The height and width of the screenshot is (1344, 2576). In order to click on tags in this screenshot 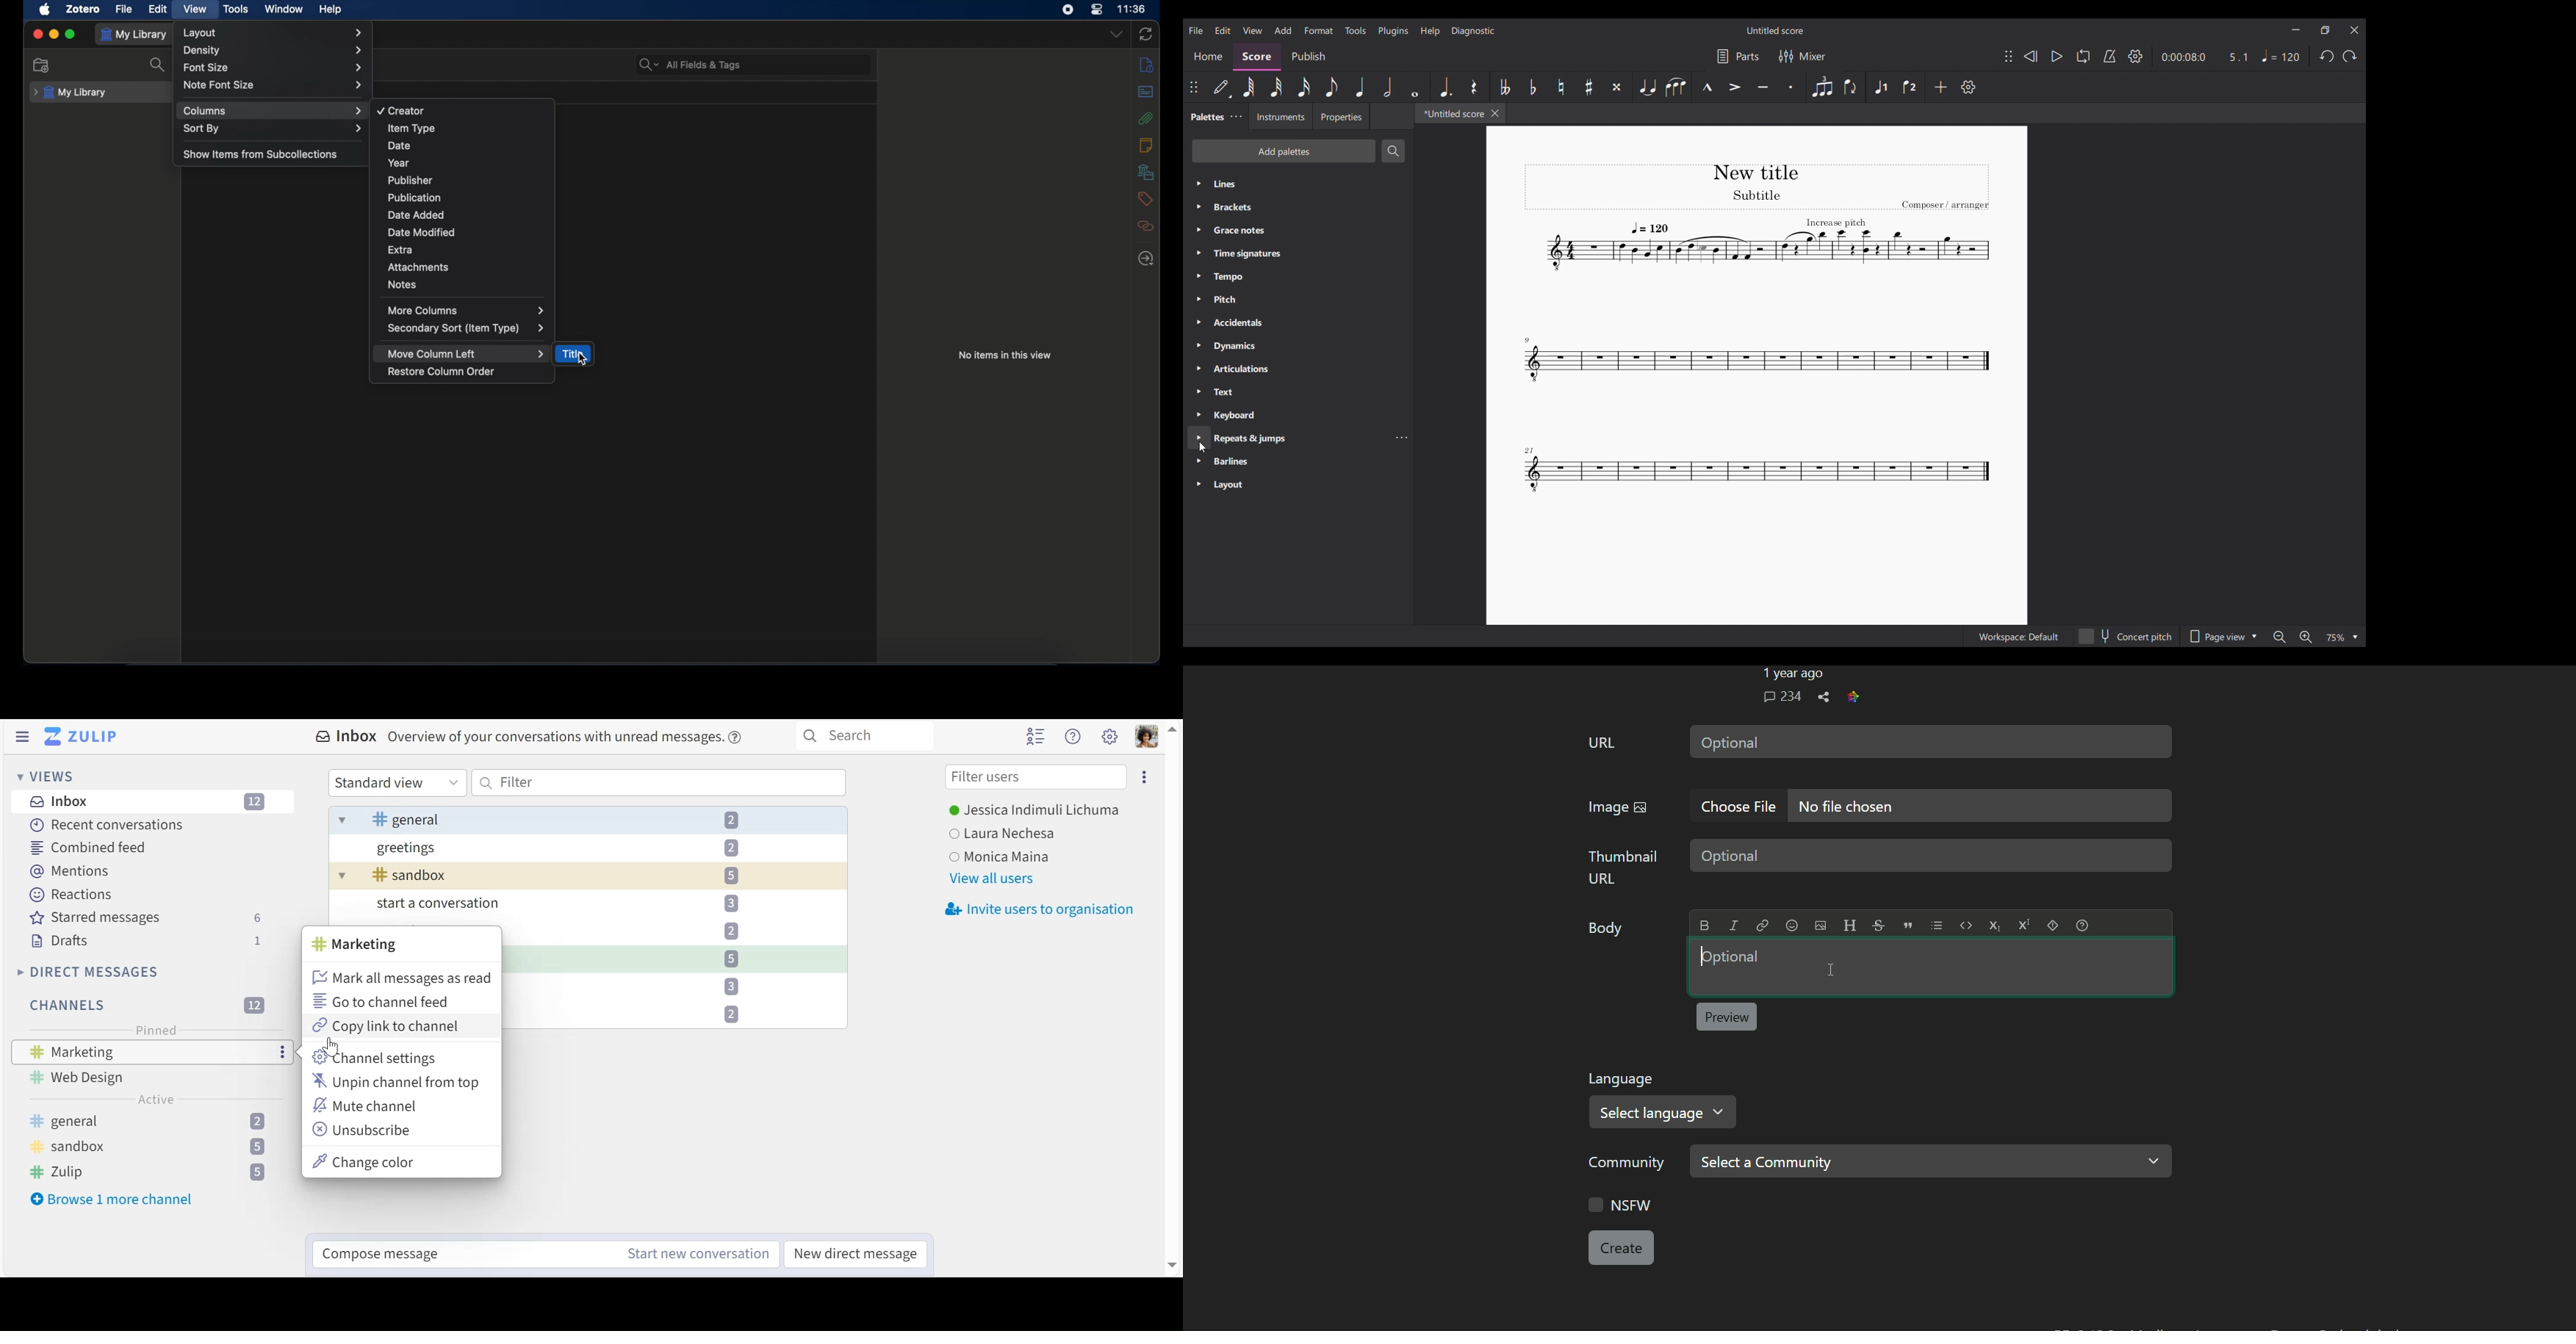, I will do `click(1145, 199)`.